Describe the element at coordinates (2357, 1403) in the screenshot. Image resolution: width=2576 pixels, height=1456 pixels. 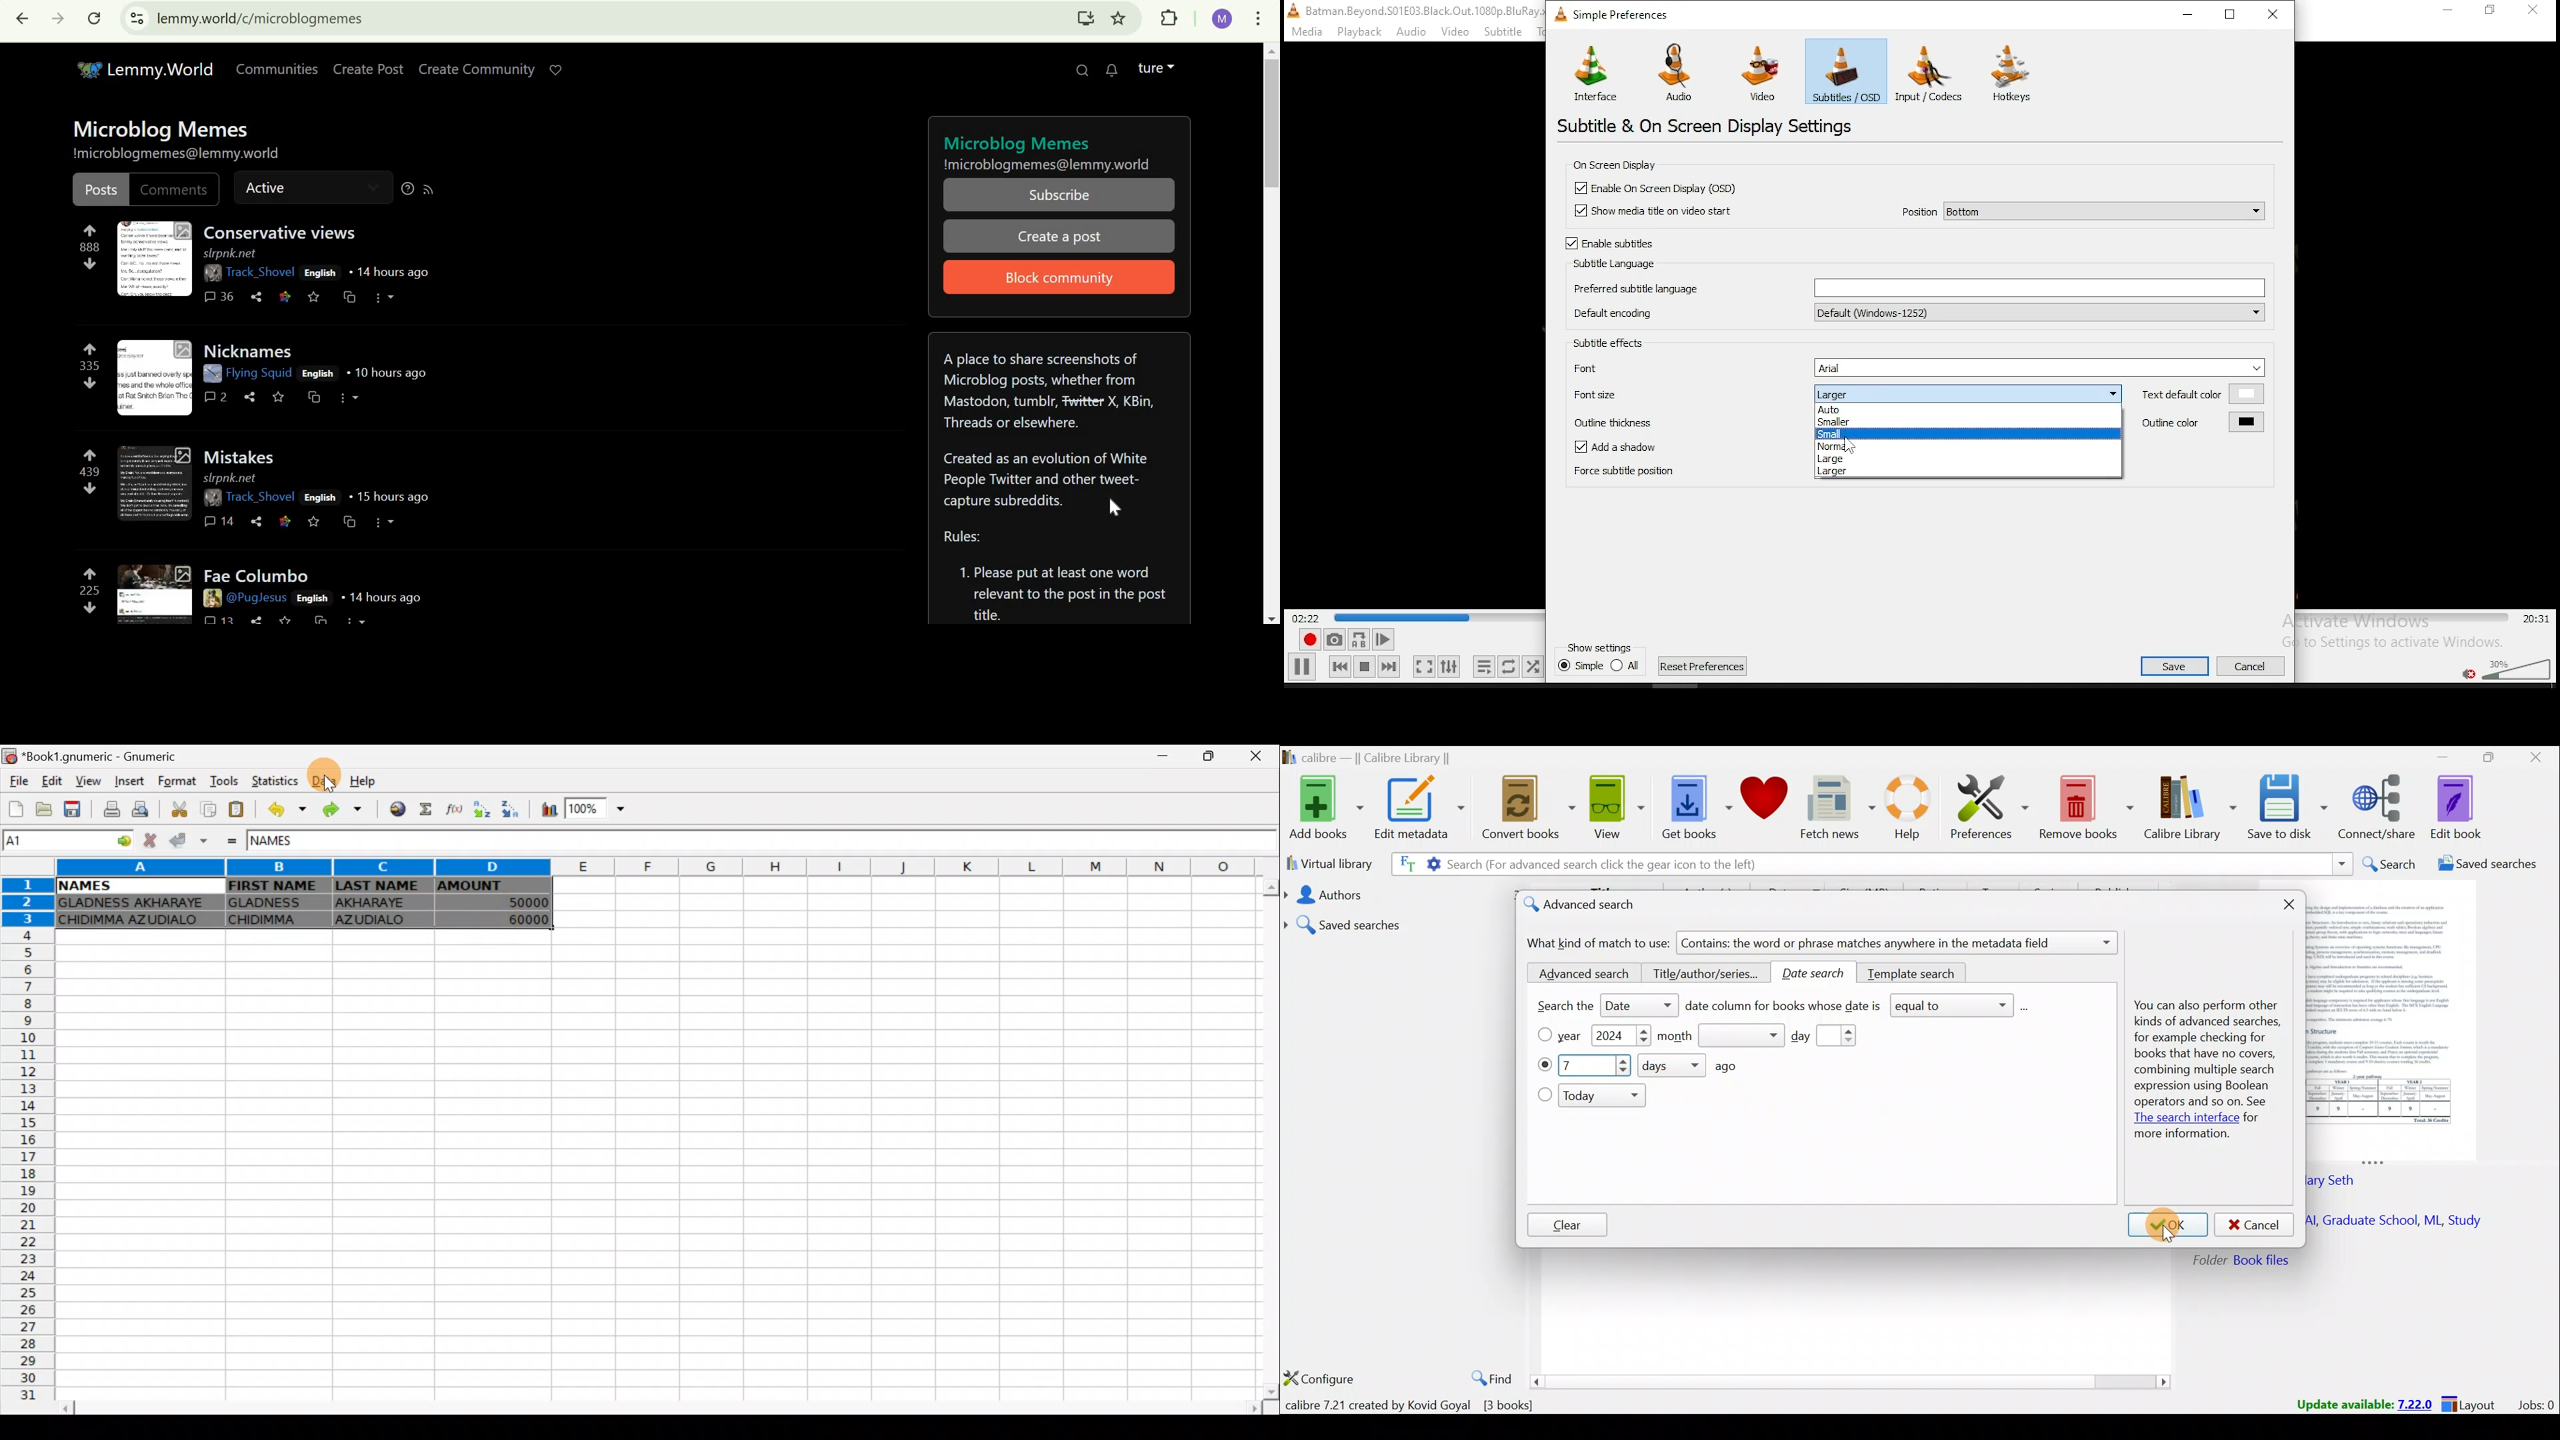
I see `Update available: 7.22.0` at that location.